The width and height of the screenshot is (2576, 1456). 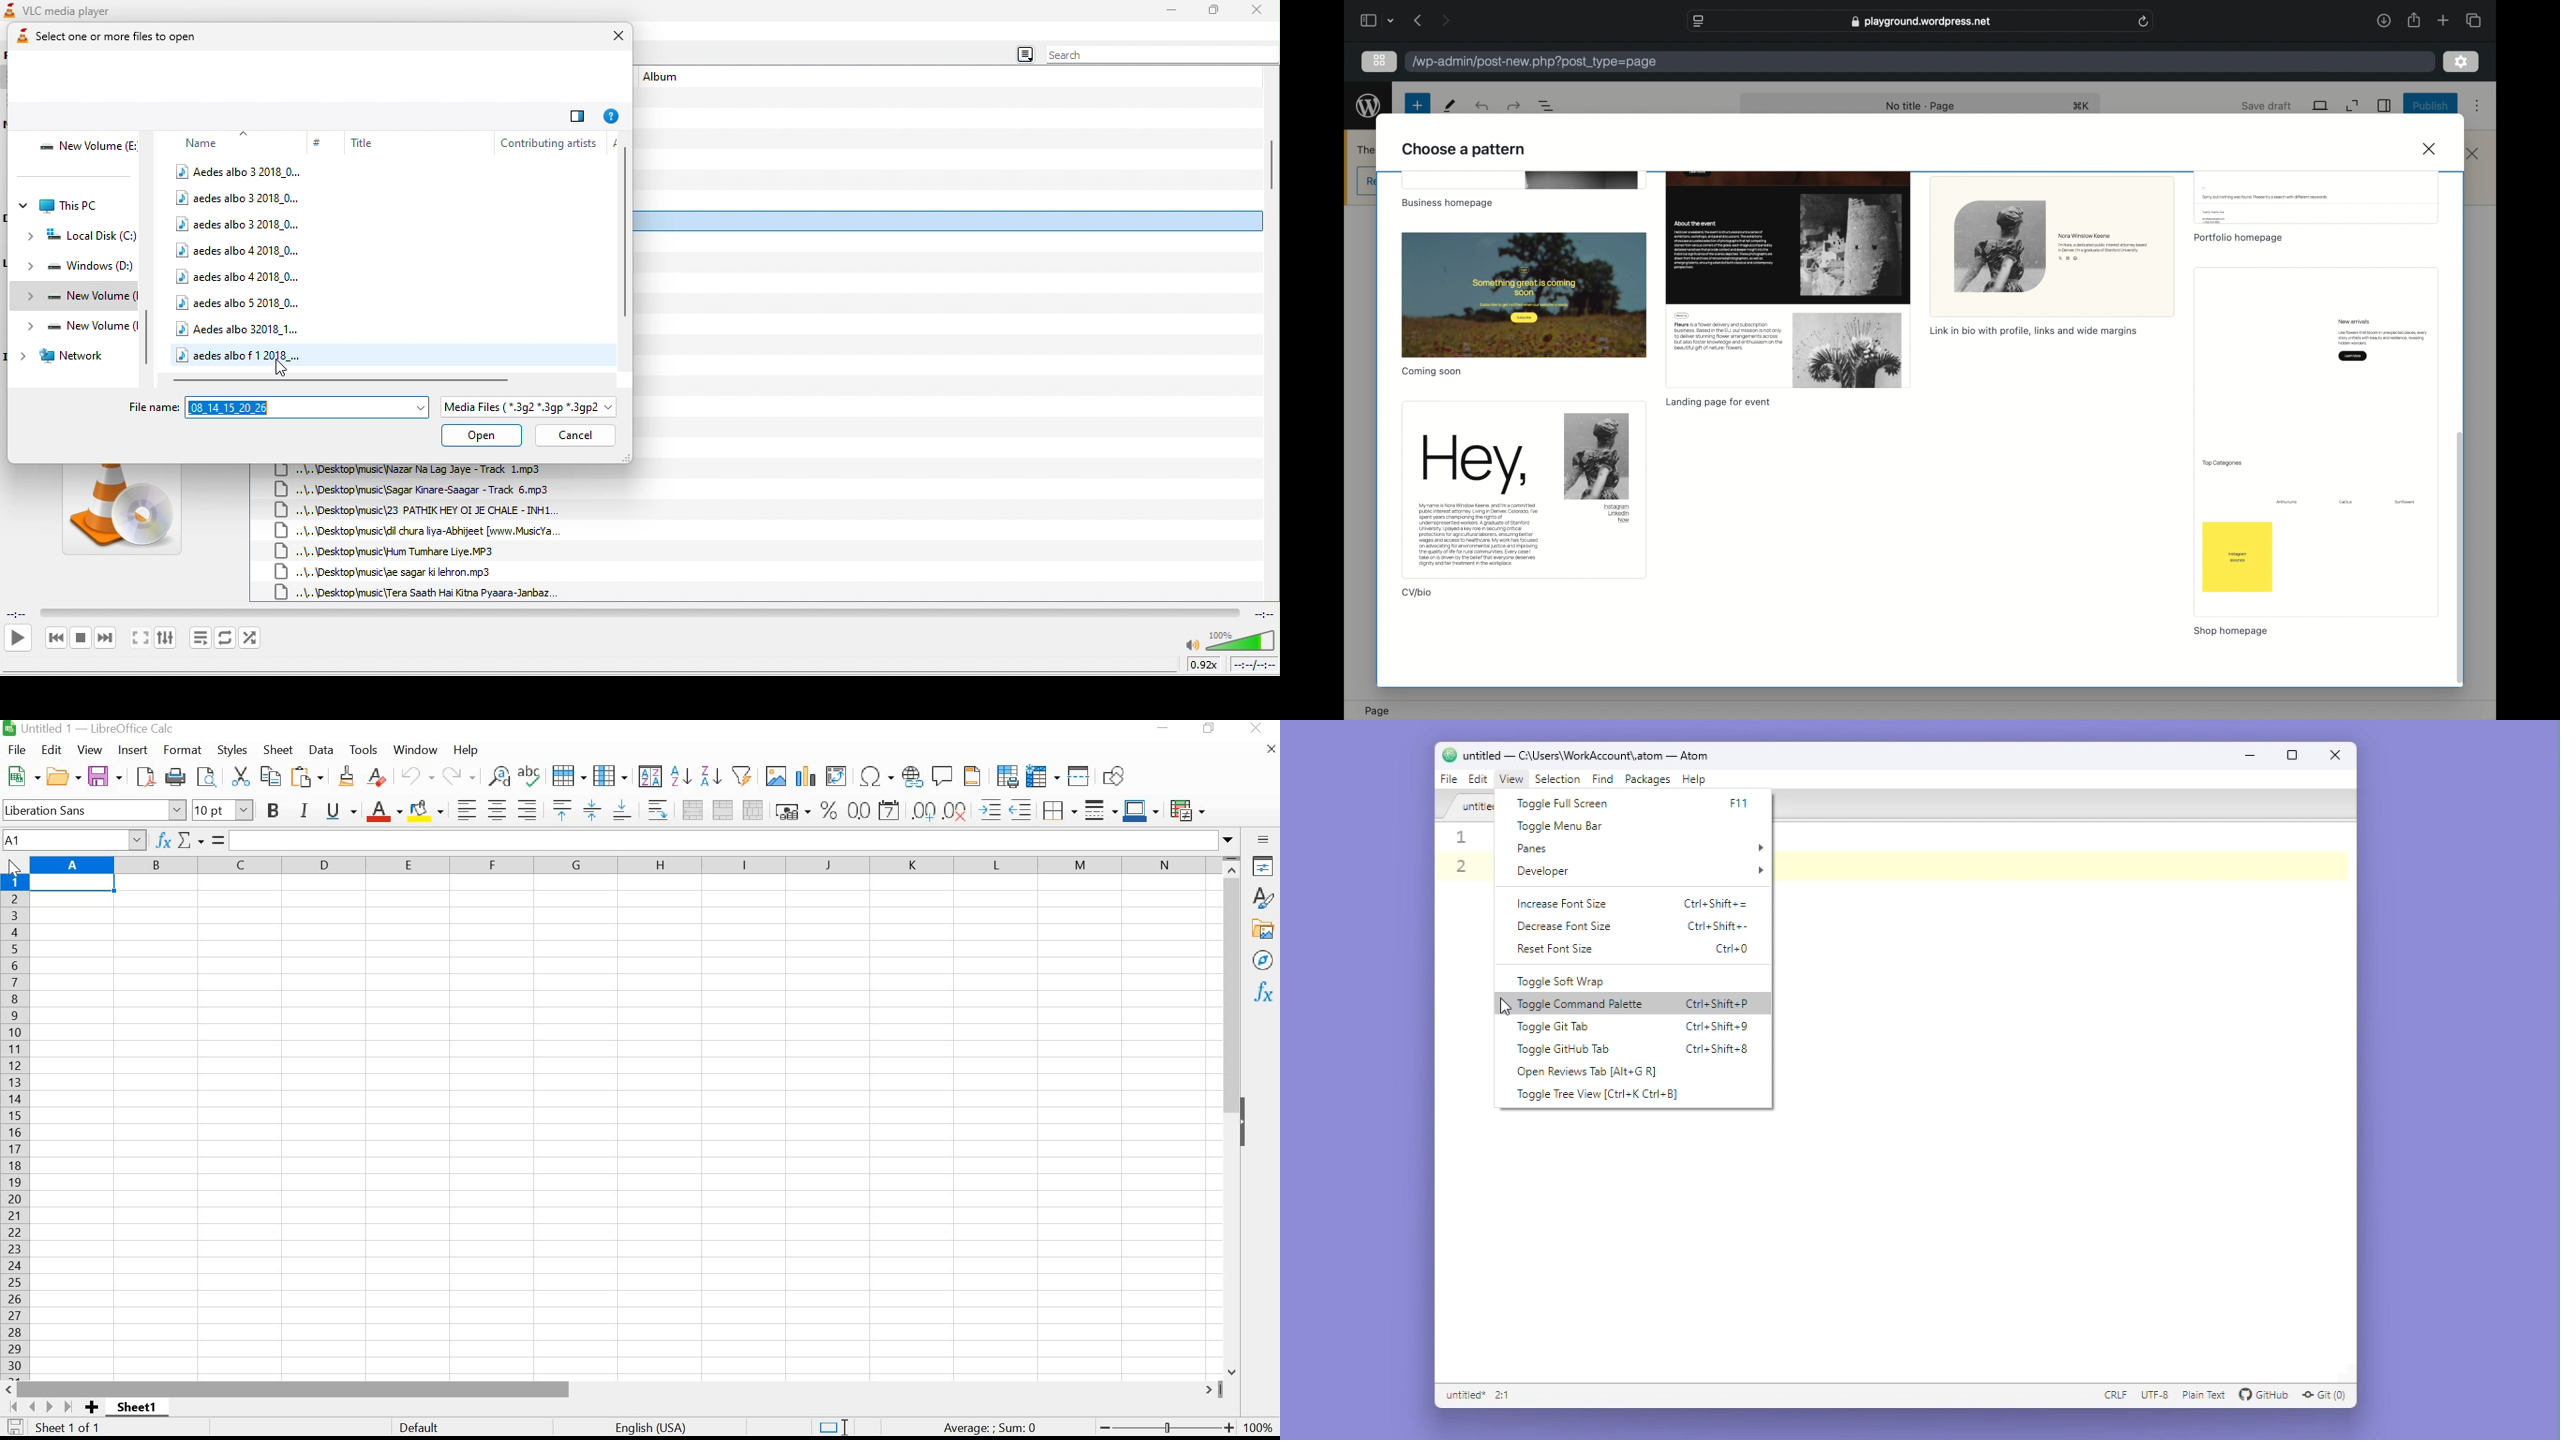 I want to click on portfolio homepage, so click(x=2237, y=238).